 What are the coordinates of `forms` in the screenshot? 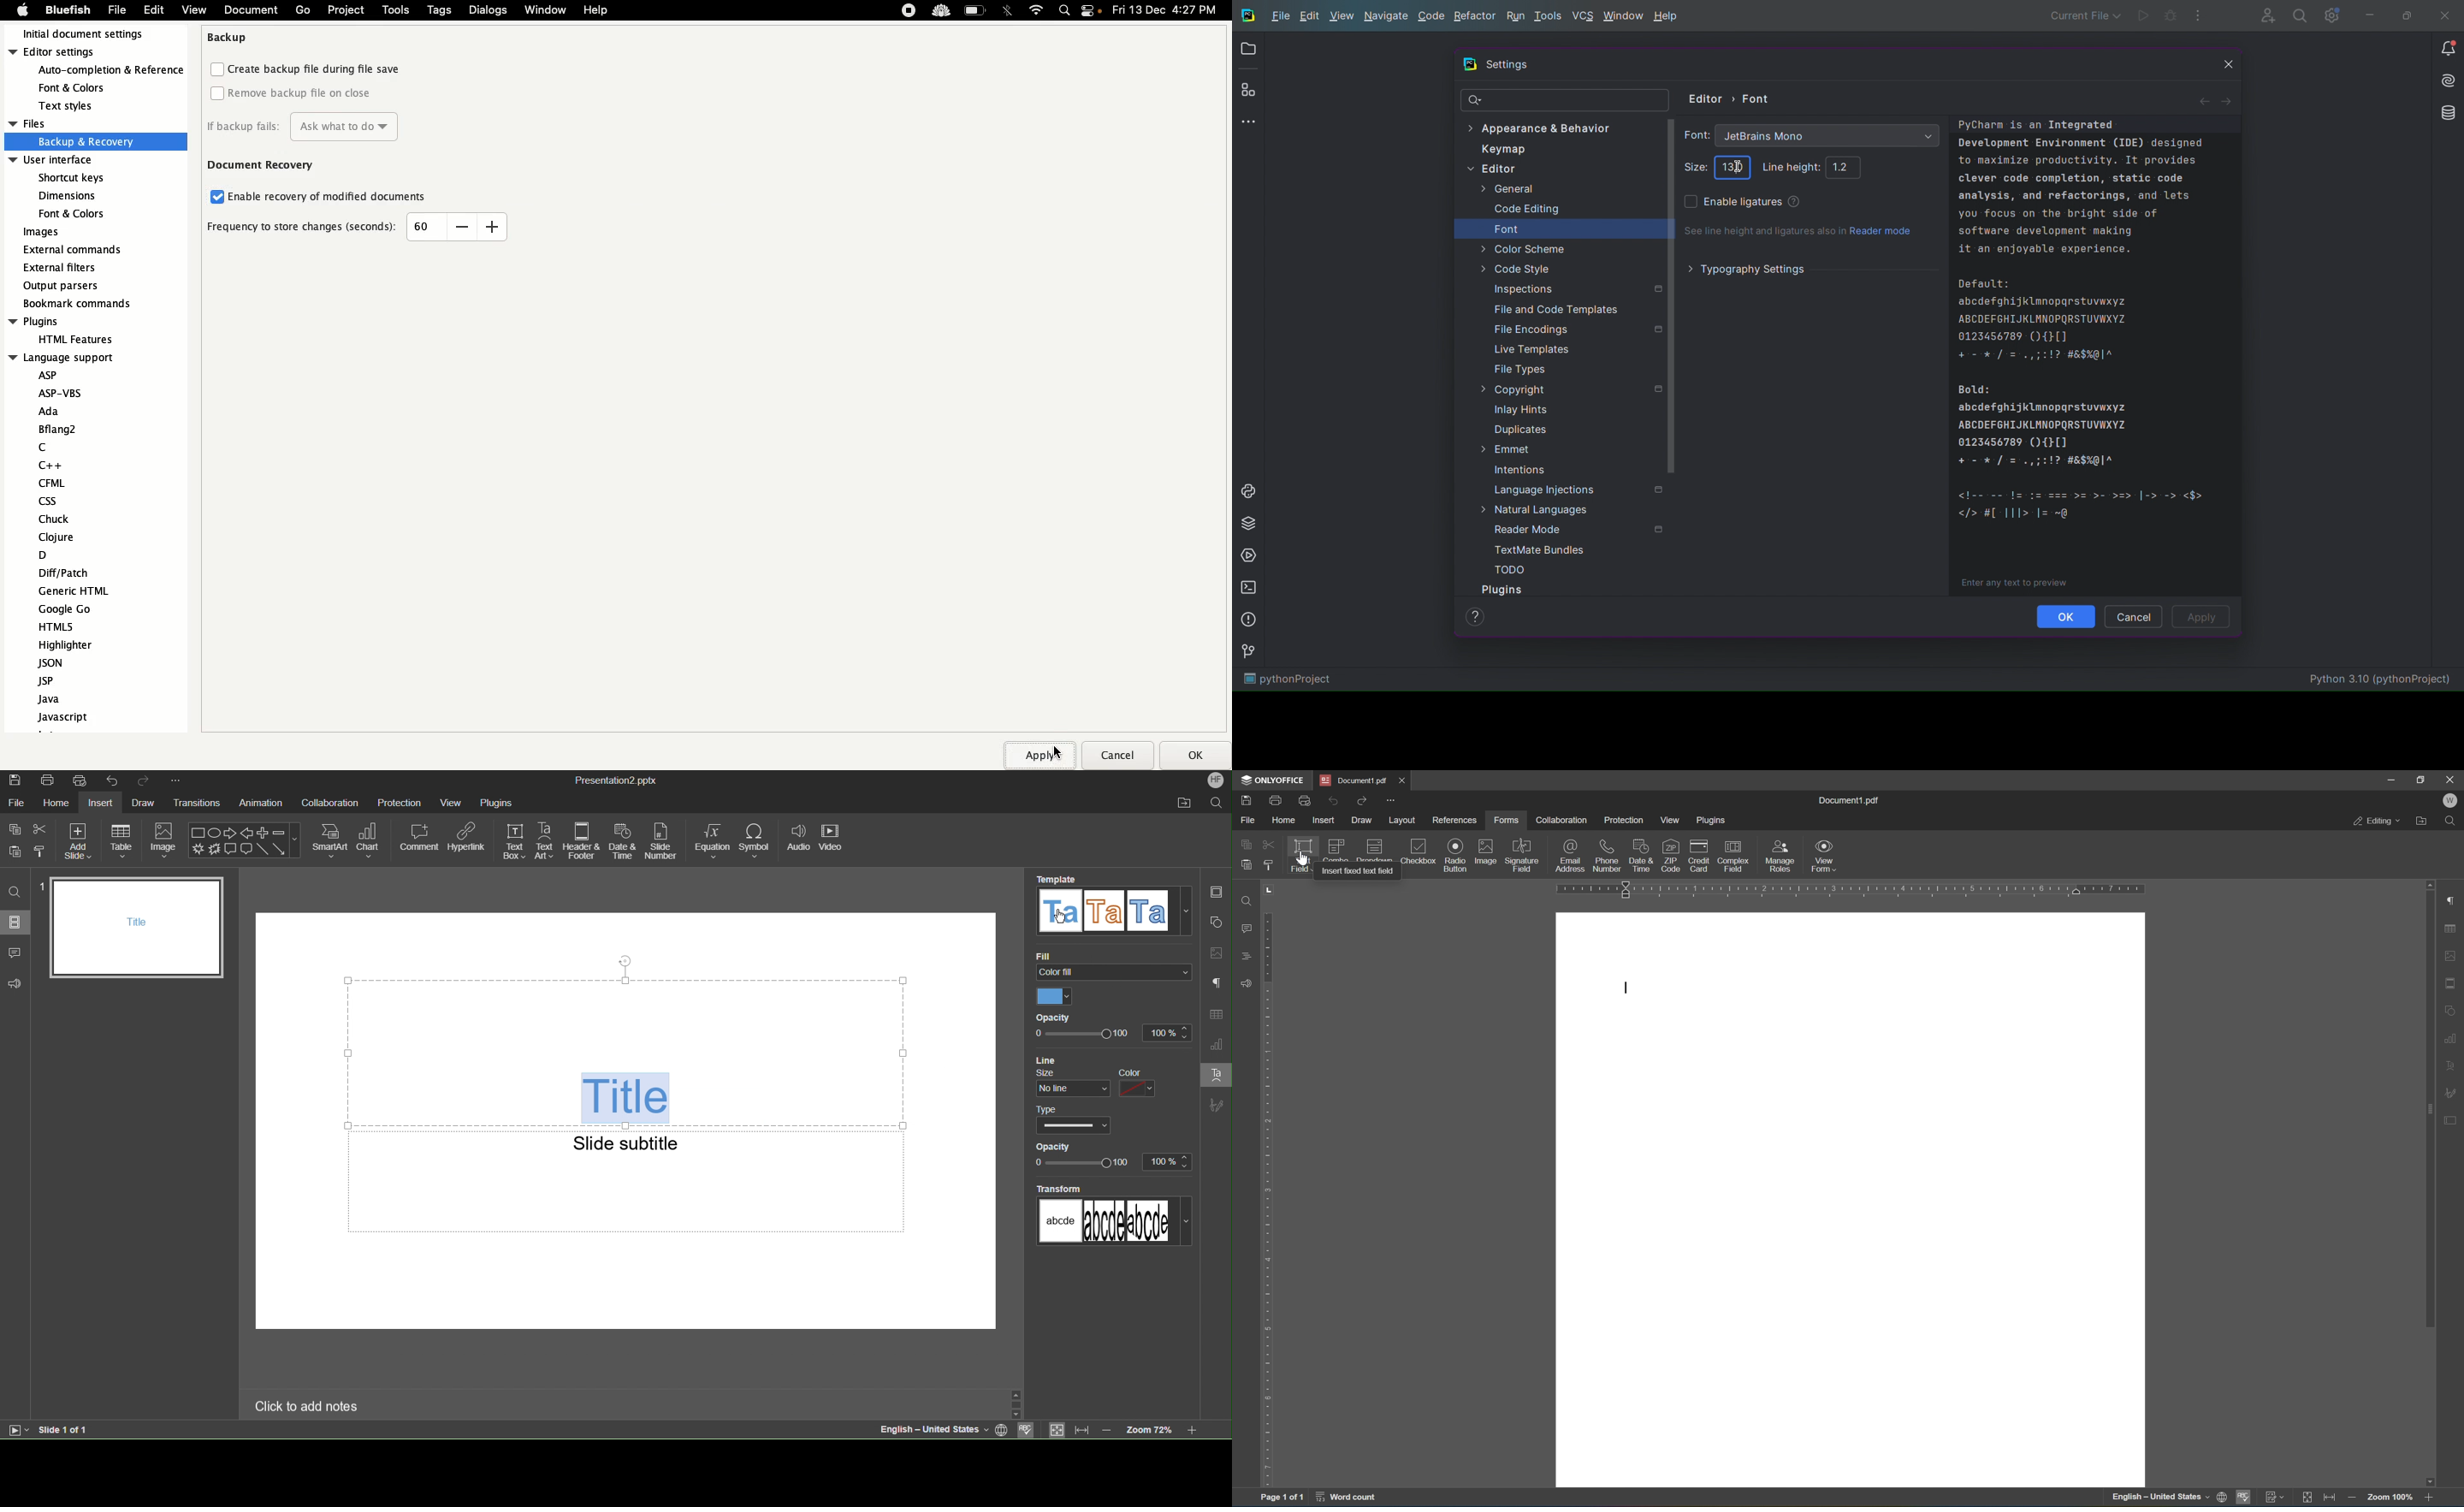 It's located at (1508, 820).